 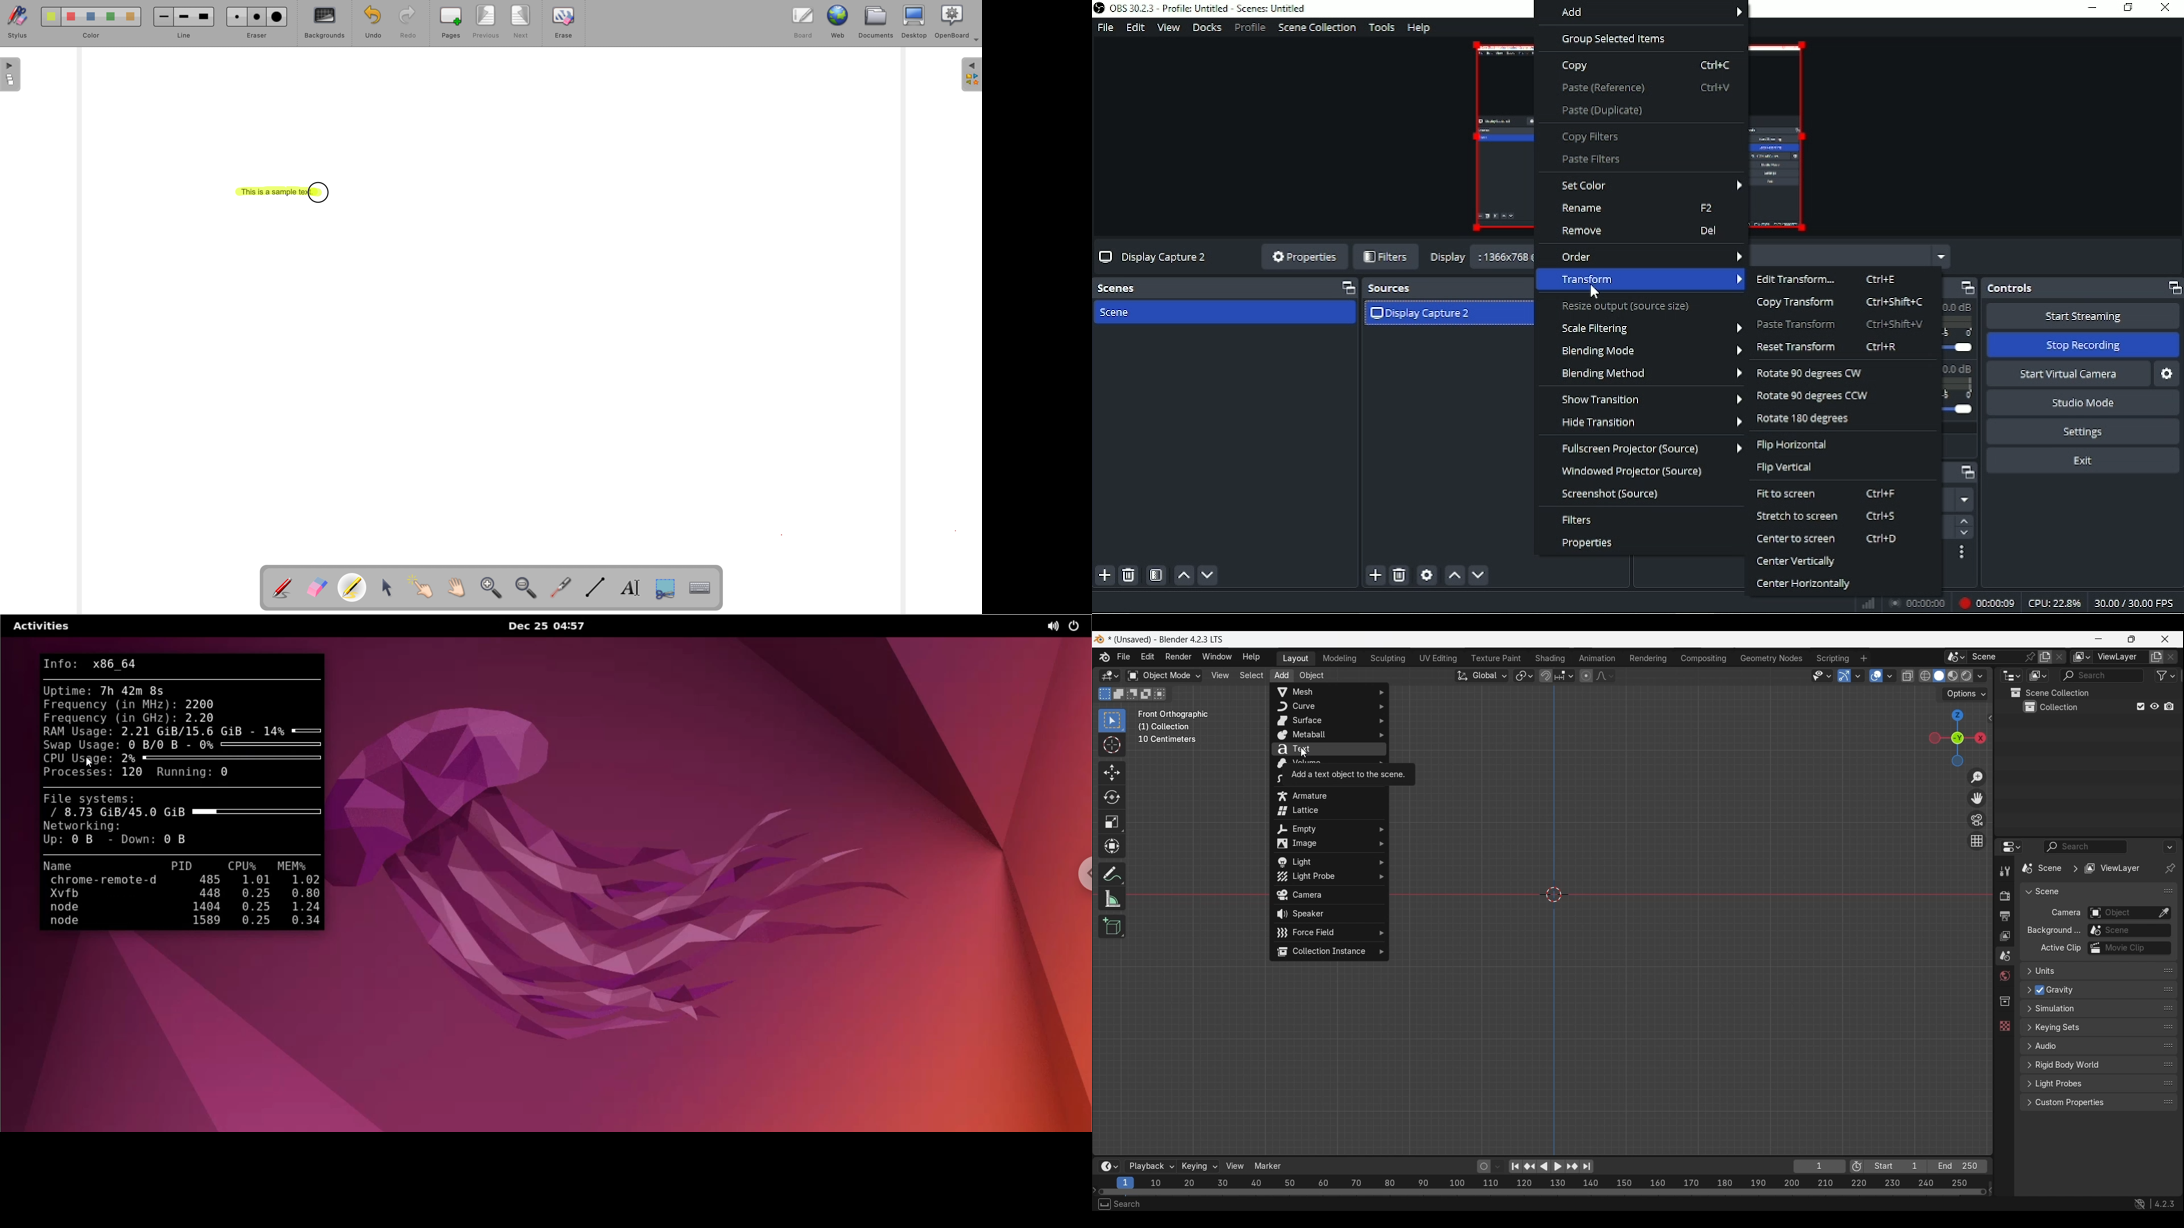 I want to click on Delete scene, so click(x=2060, y=657).